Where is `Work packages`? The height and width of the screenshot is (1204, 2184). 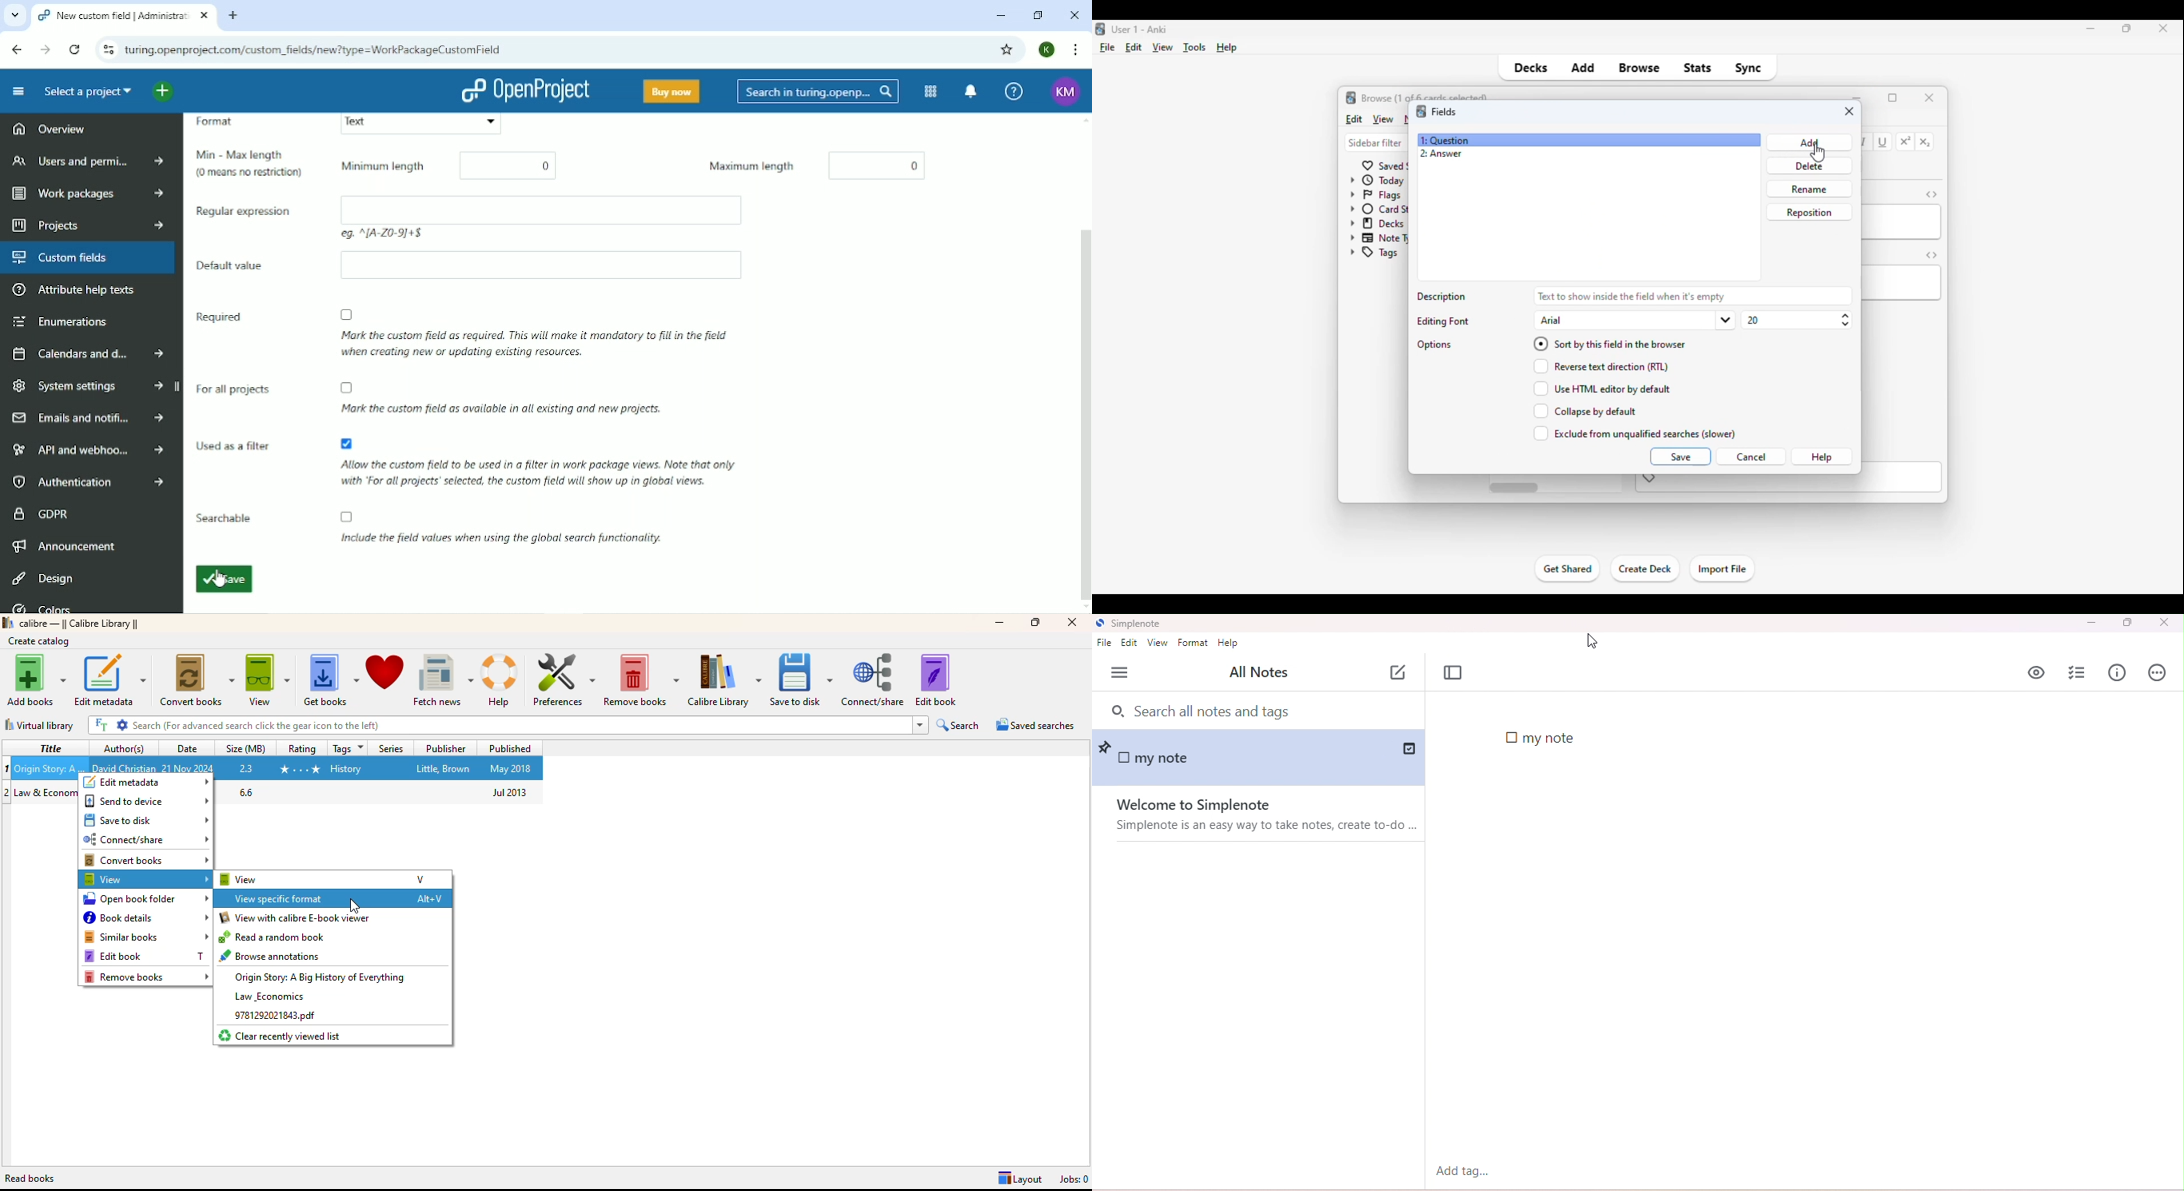
Work packages is located at coordinates (85, 195).